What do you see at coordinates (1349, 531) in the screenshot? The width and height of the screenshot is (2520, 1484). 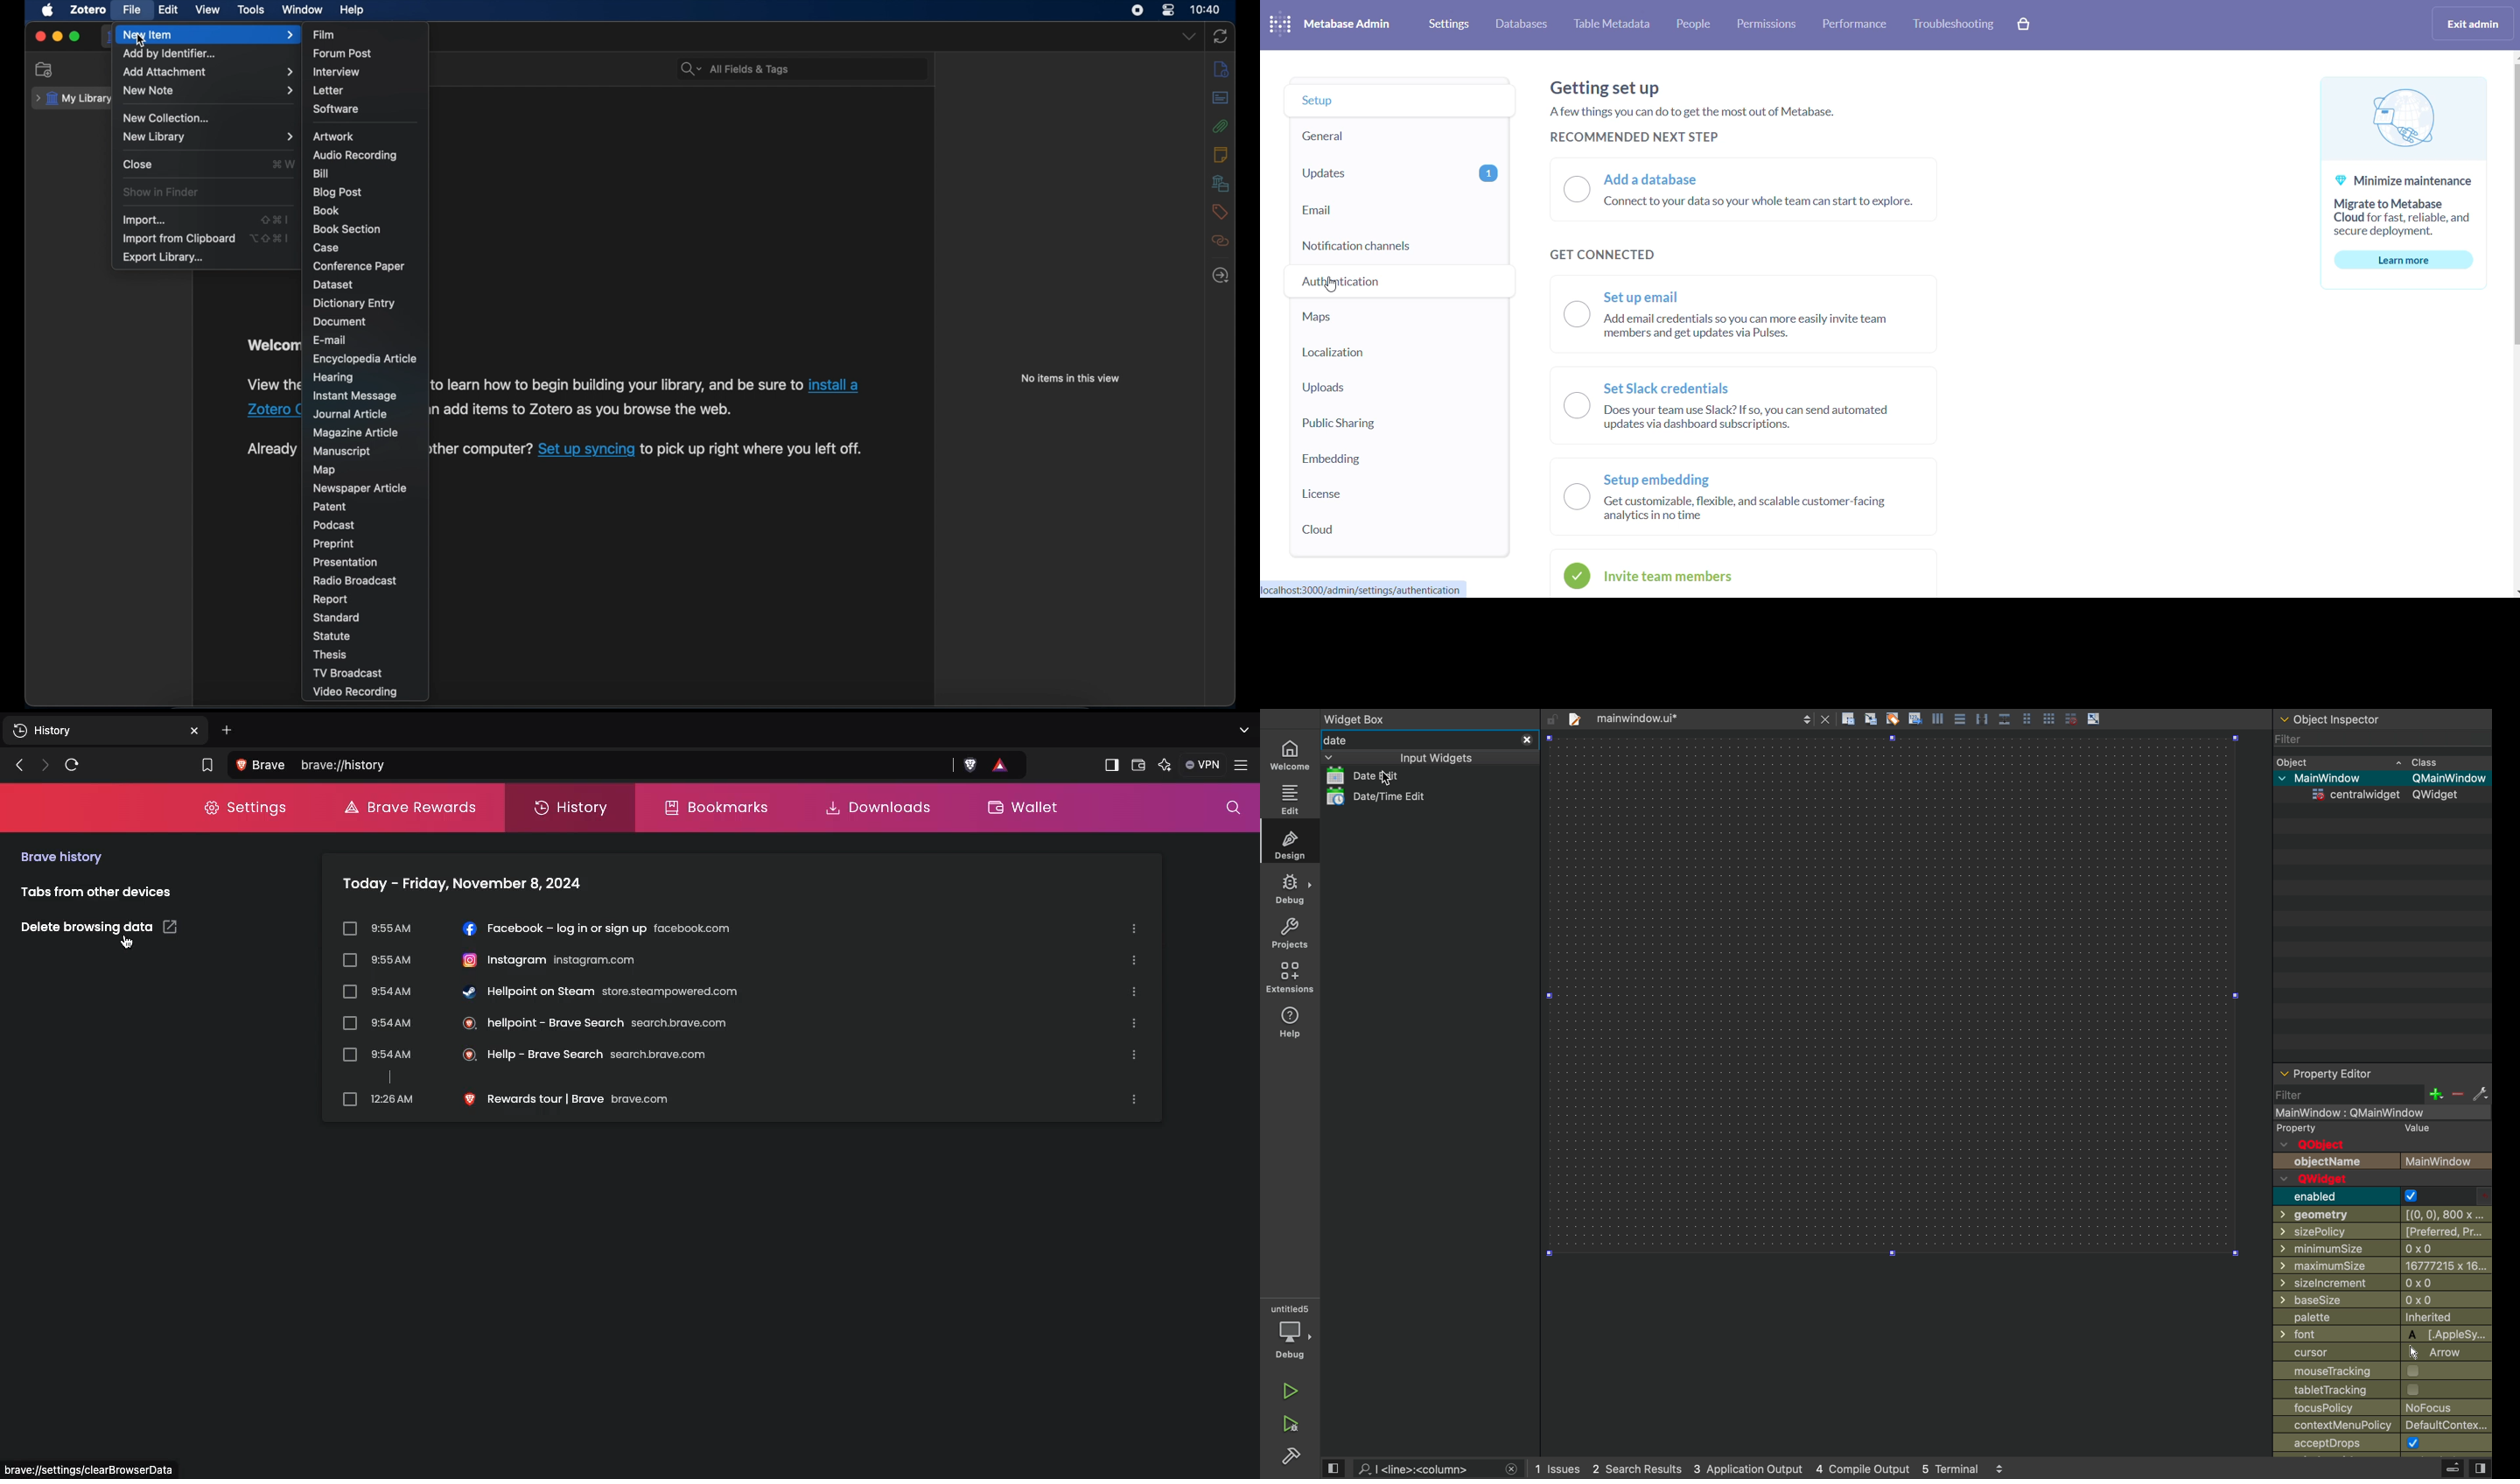 I see `cloud` at bounding box center [1349, 531].